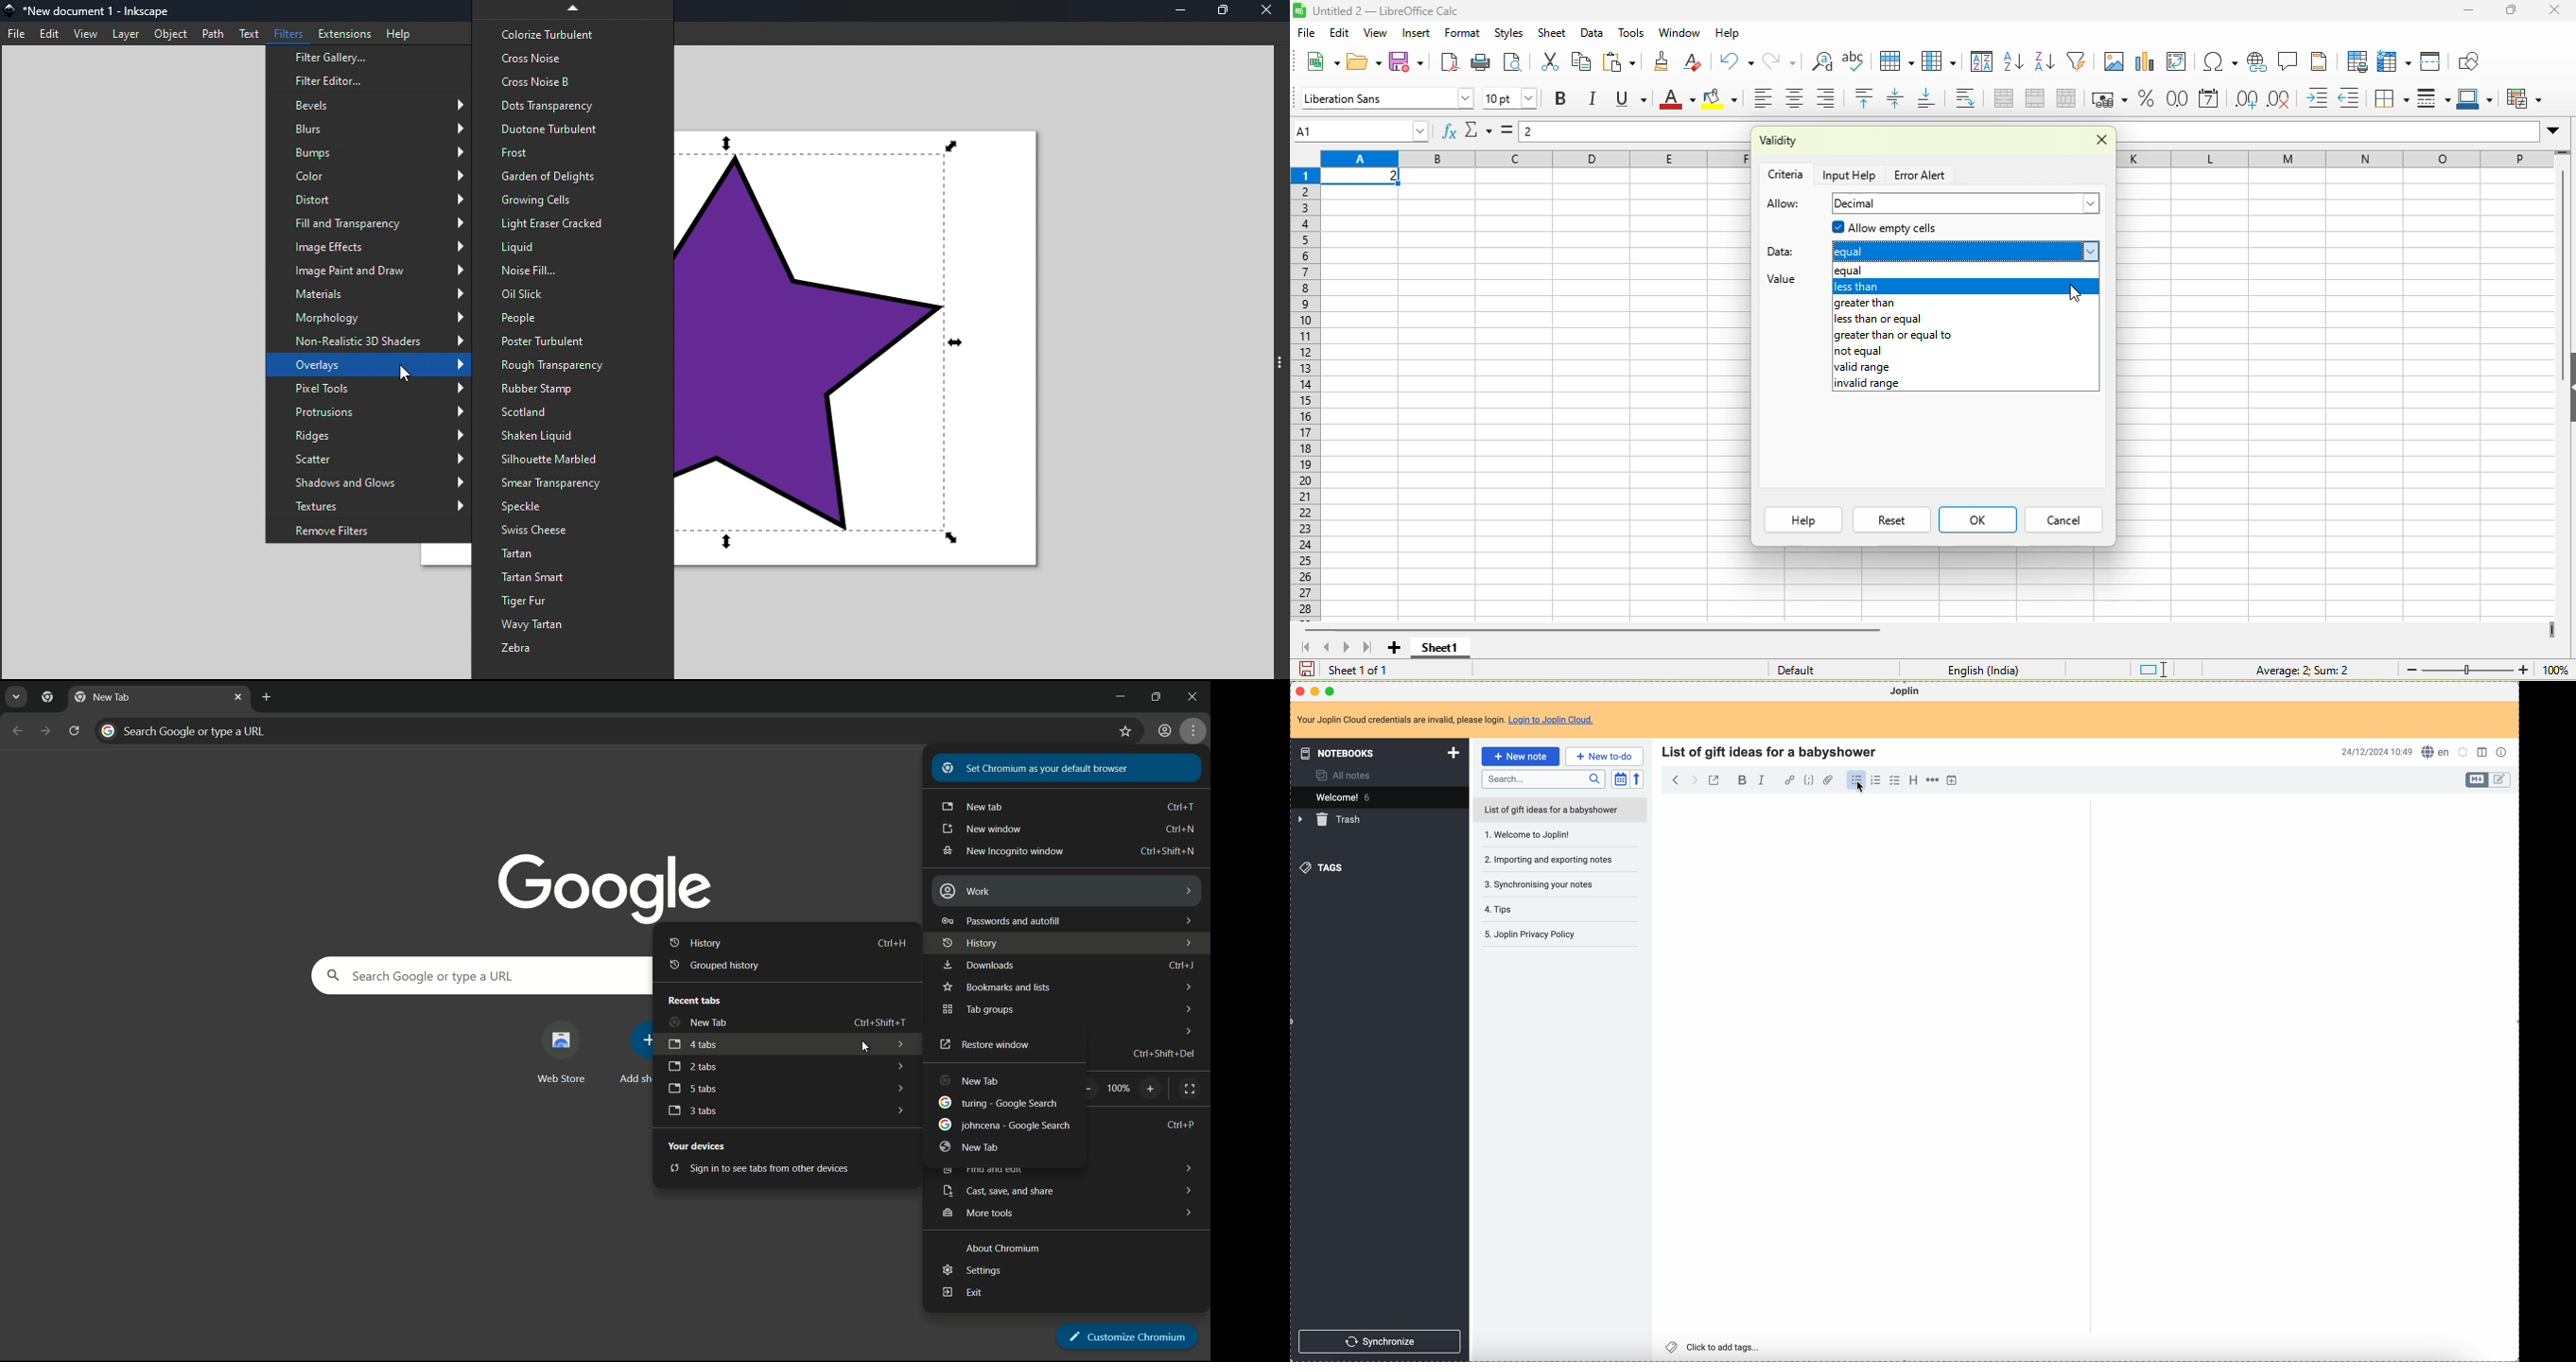 The height and width of the screenshot is (1372, 2576). What do you see at coordinates (1713, 780) in the screenshot?
I see `toggle external editing` at bounding box center [1713, 780].